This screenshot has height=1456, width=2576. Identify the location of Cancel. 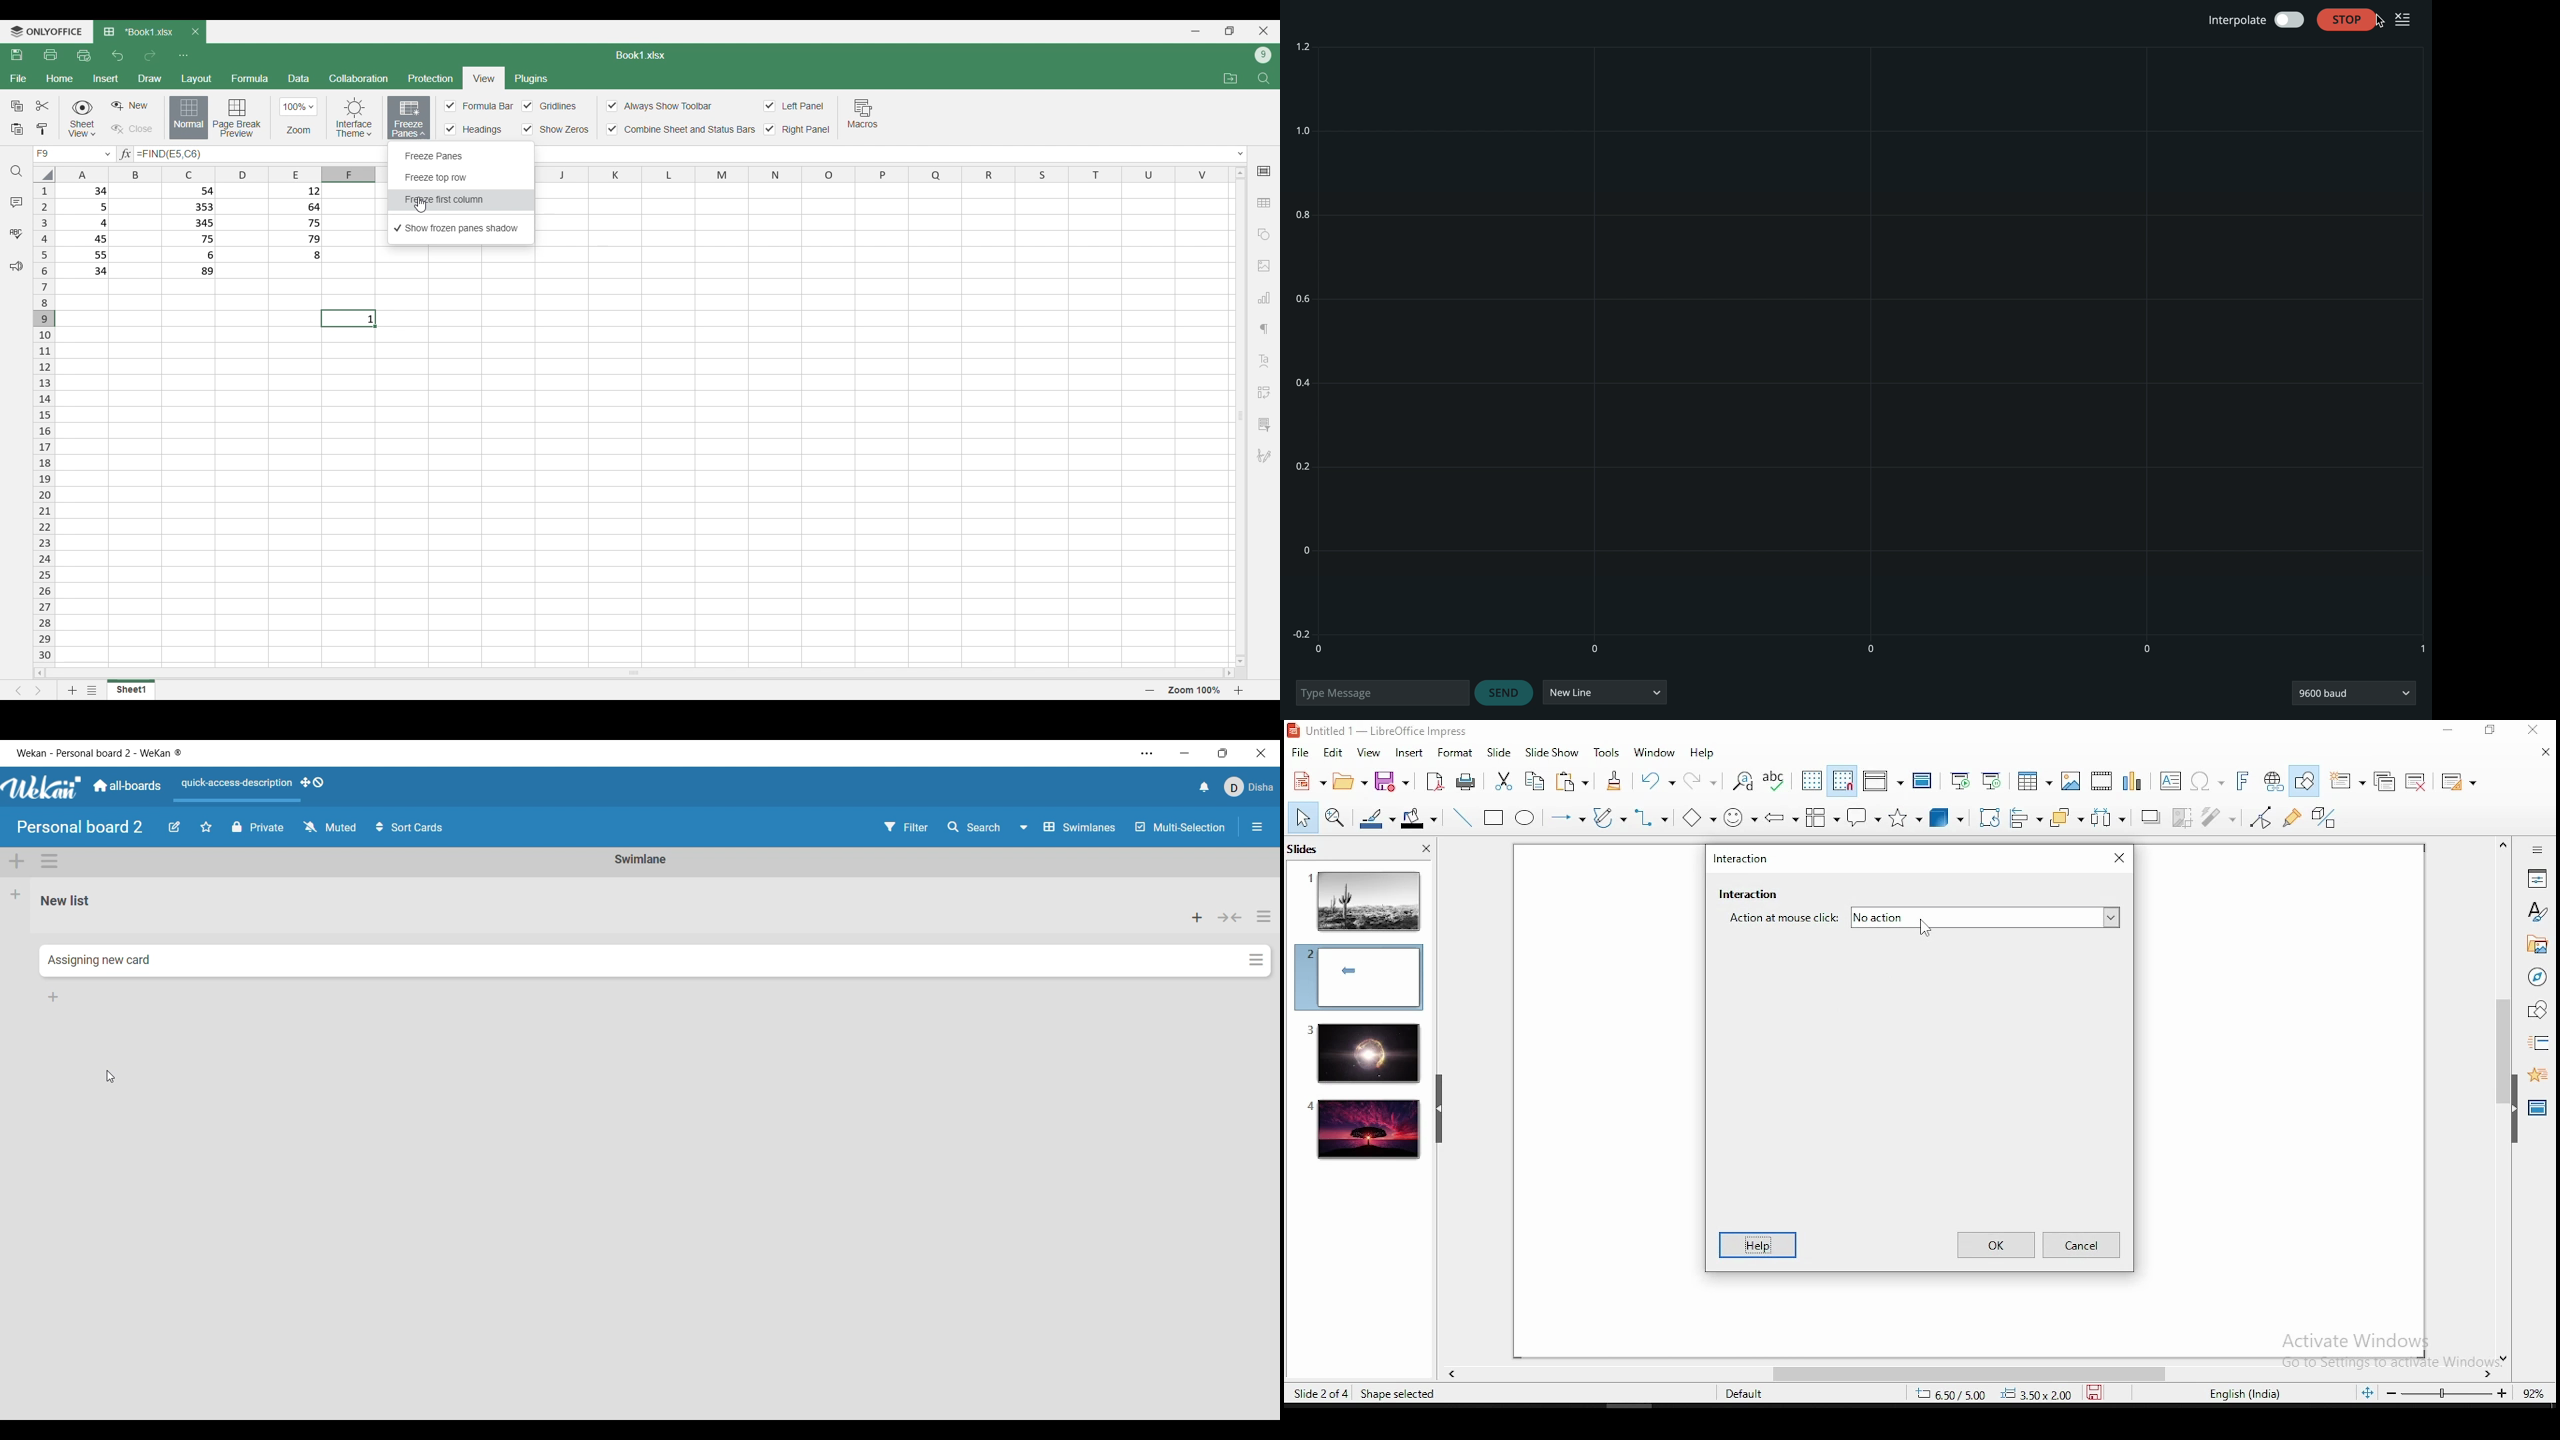
(2083, 1247).